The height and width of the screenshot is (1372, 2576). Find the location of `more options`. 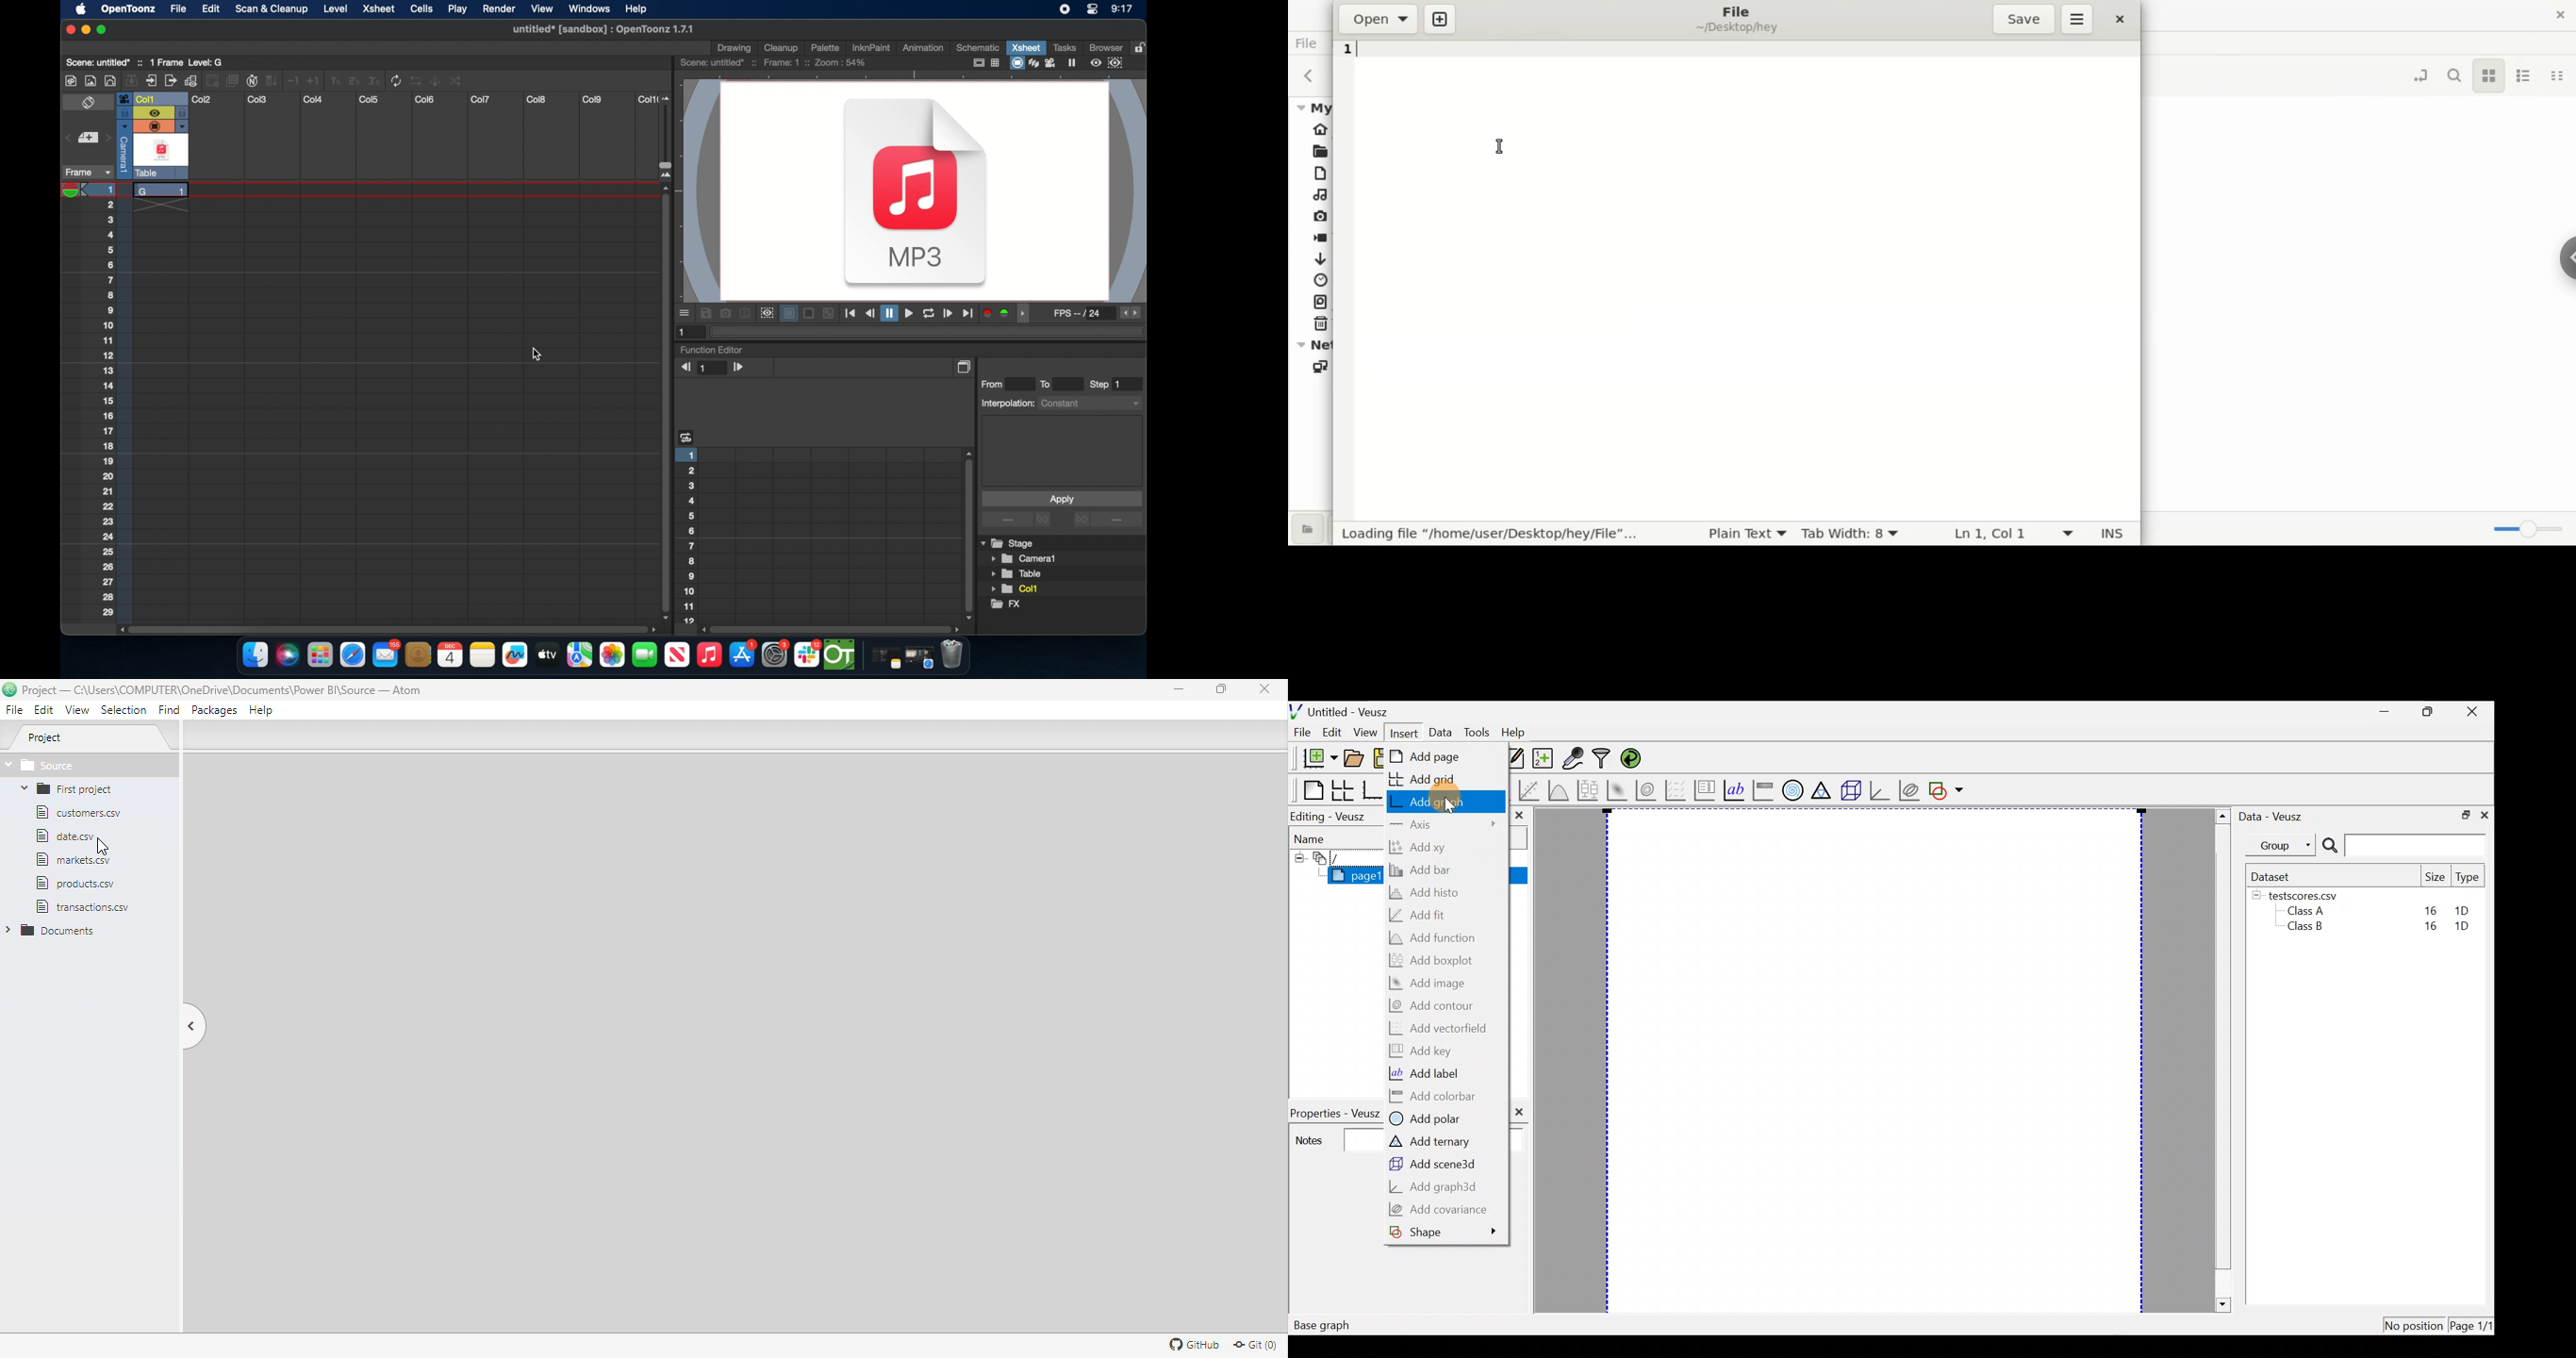

more options is located at coordinates (1108, 521).